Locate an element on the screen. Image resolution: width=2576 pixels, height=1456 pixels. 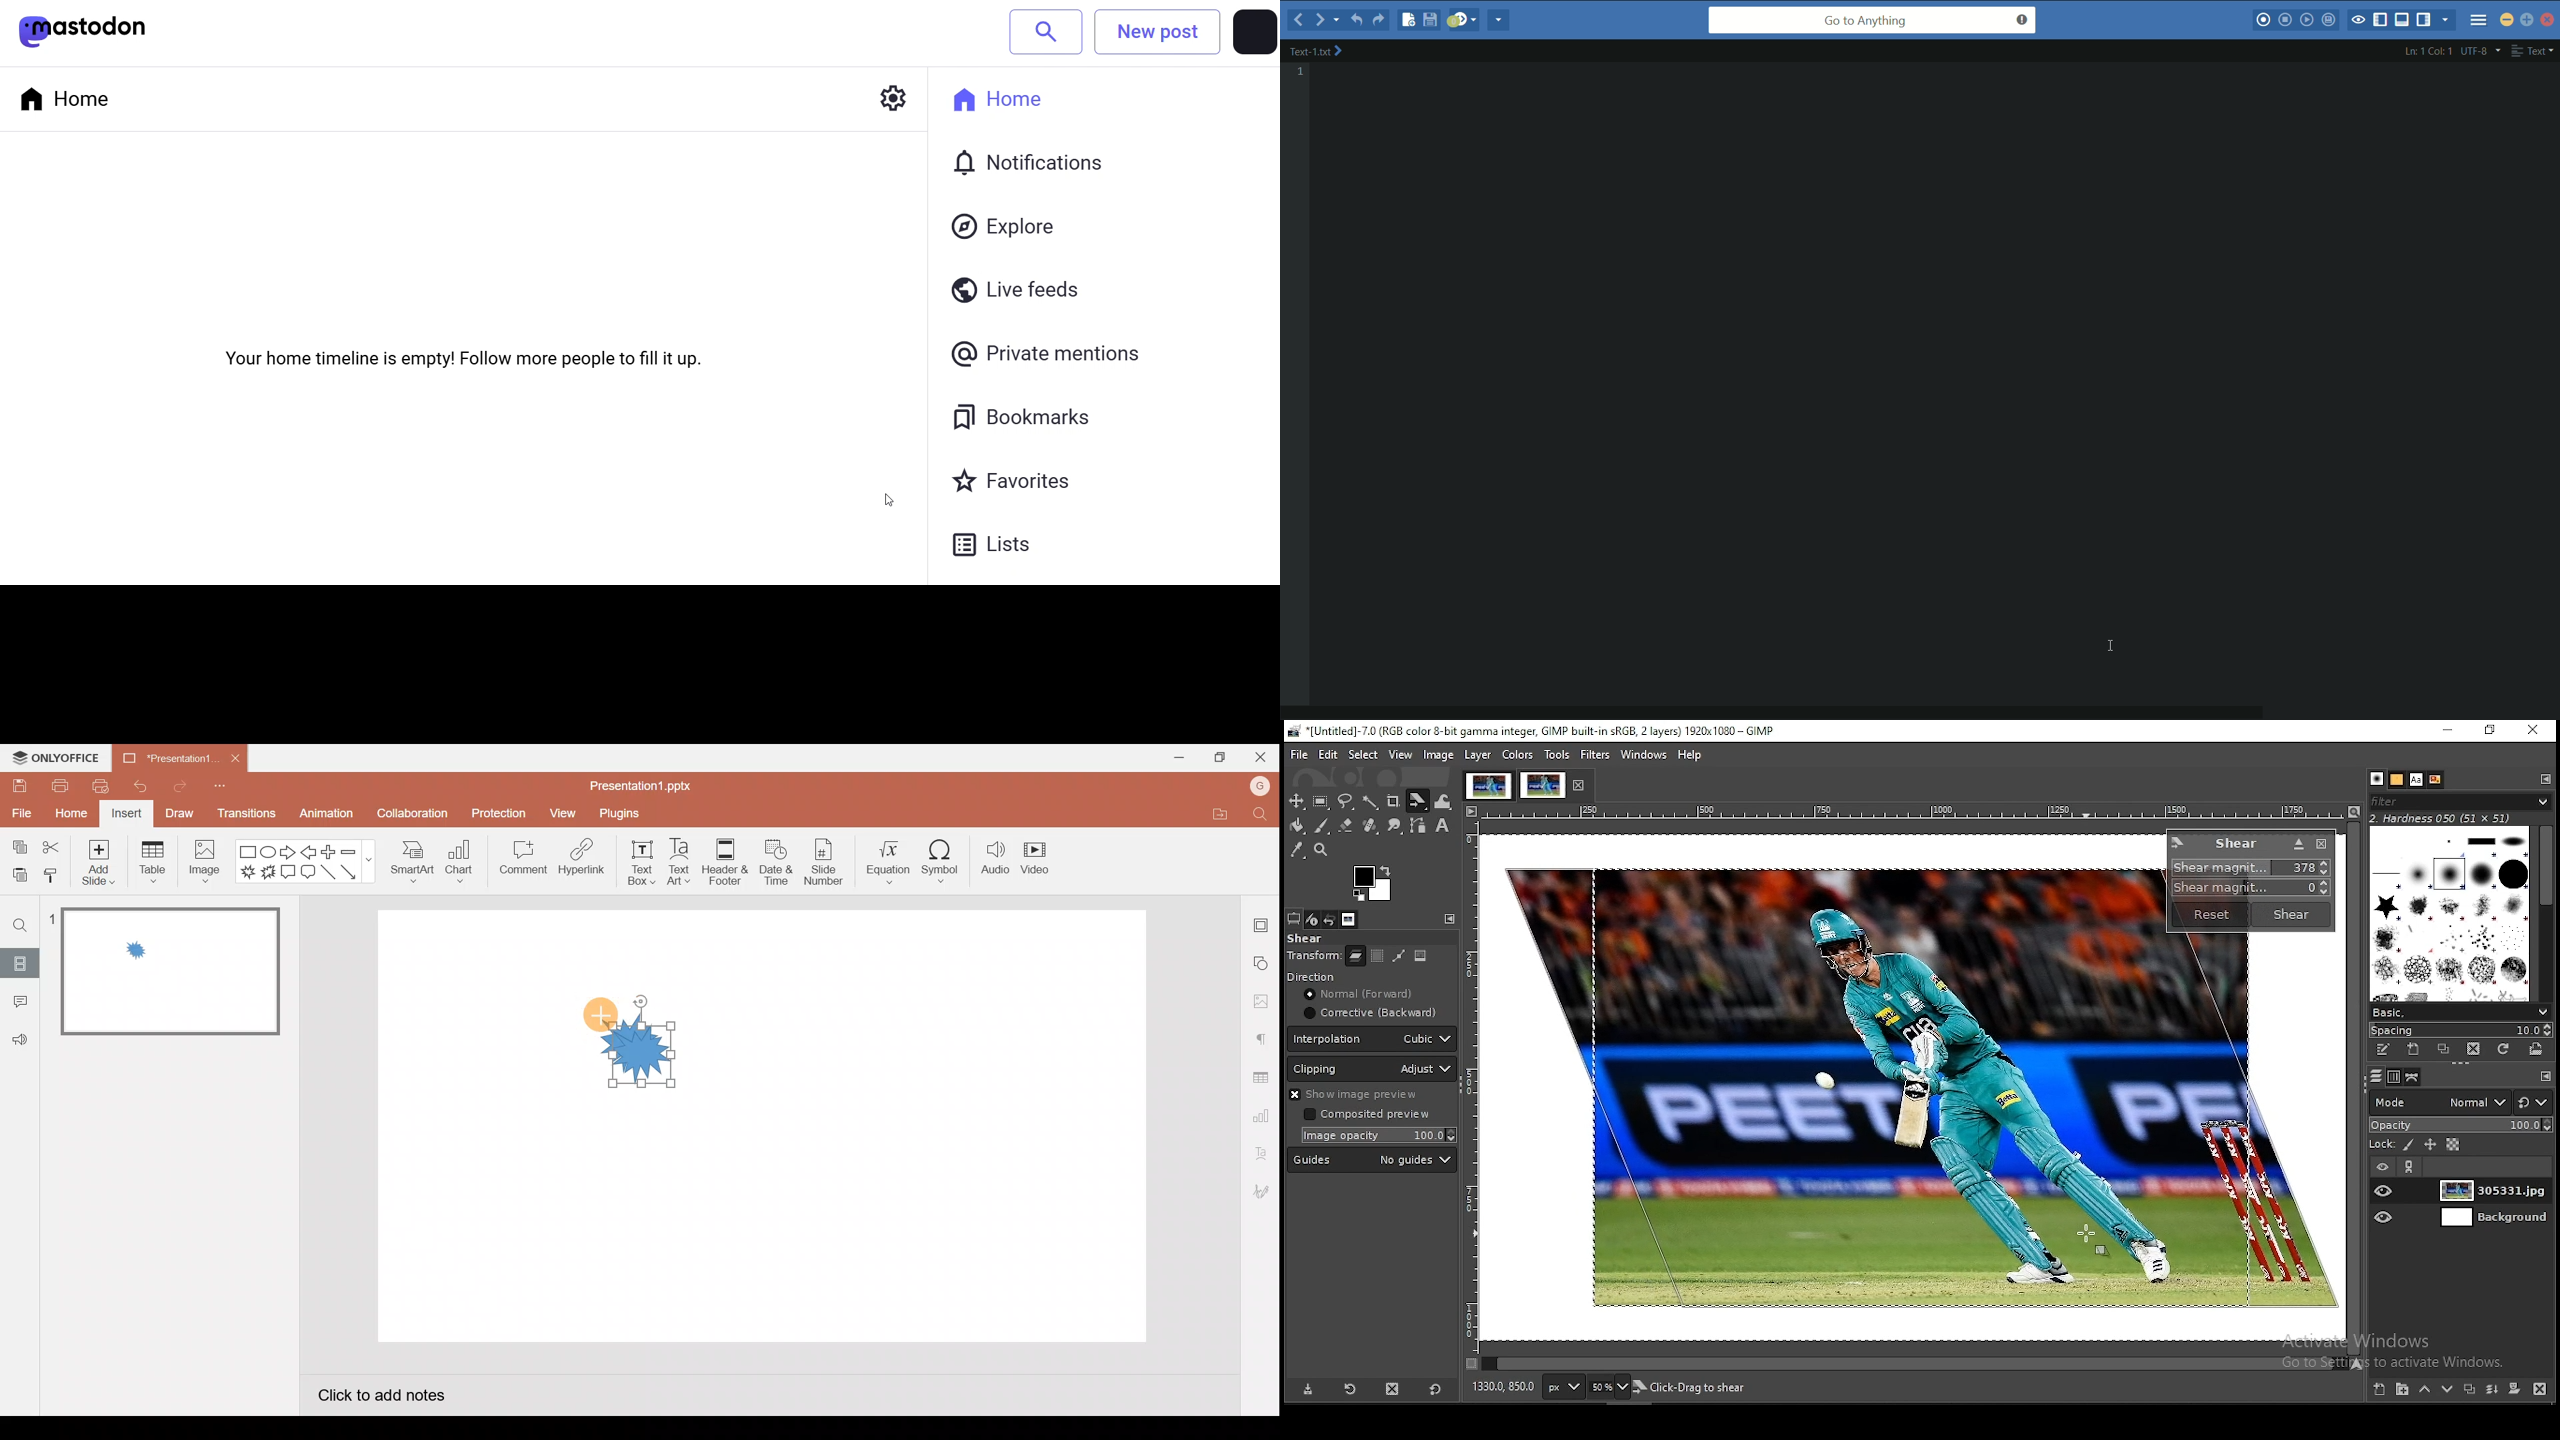
profile picture is located at coordinates (1254, 31).